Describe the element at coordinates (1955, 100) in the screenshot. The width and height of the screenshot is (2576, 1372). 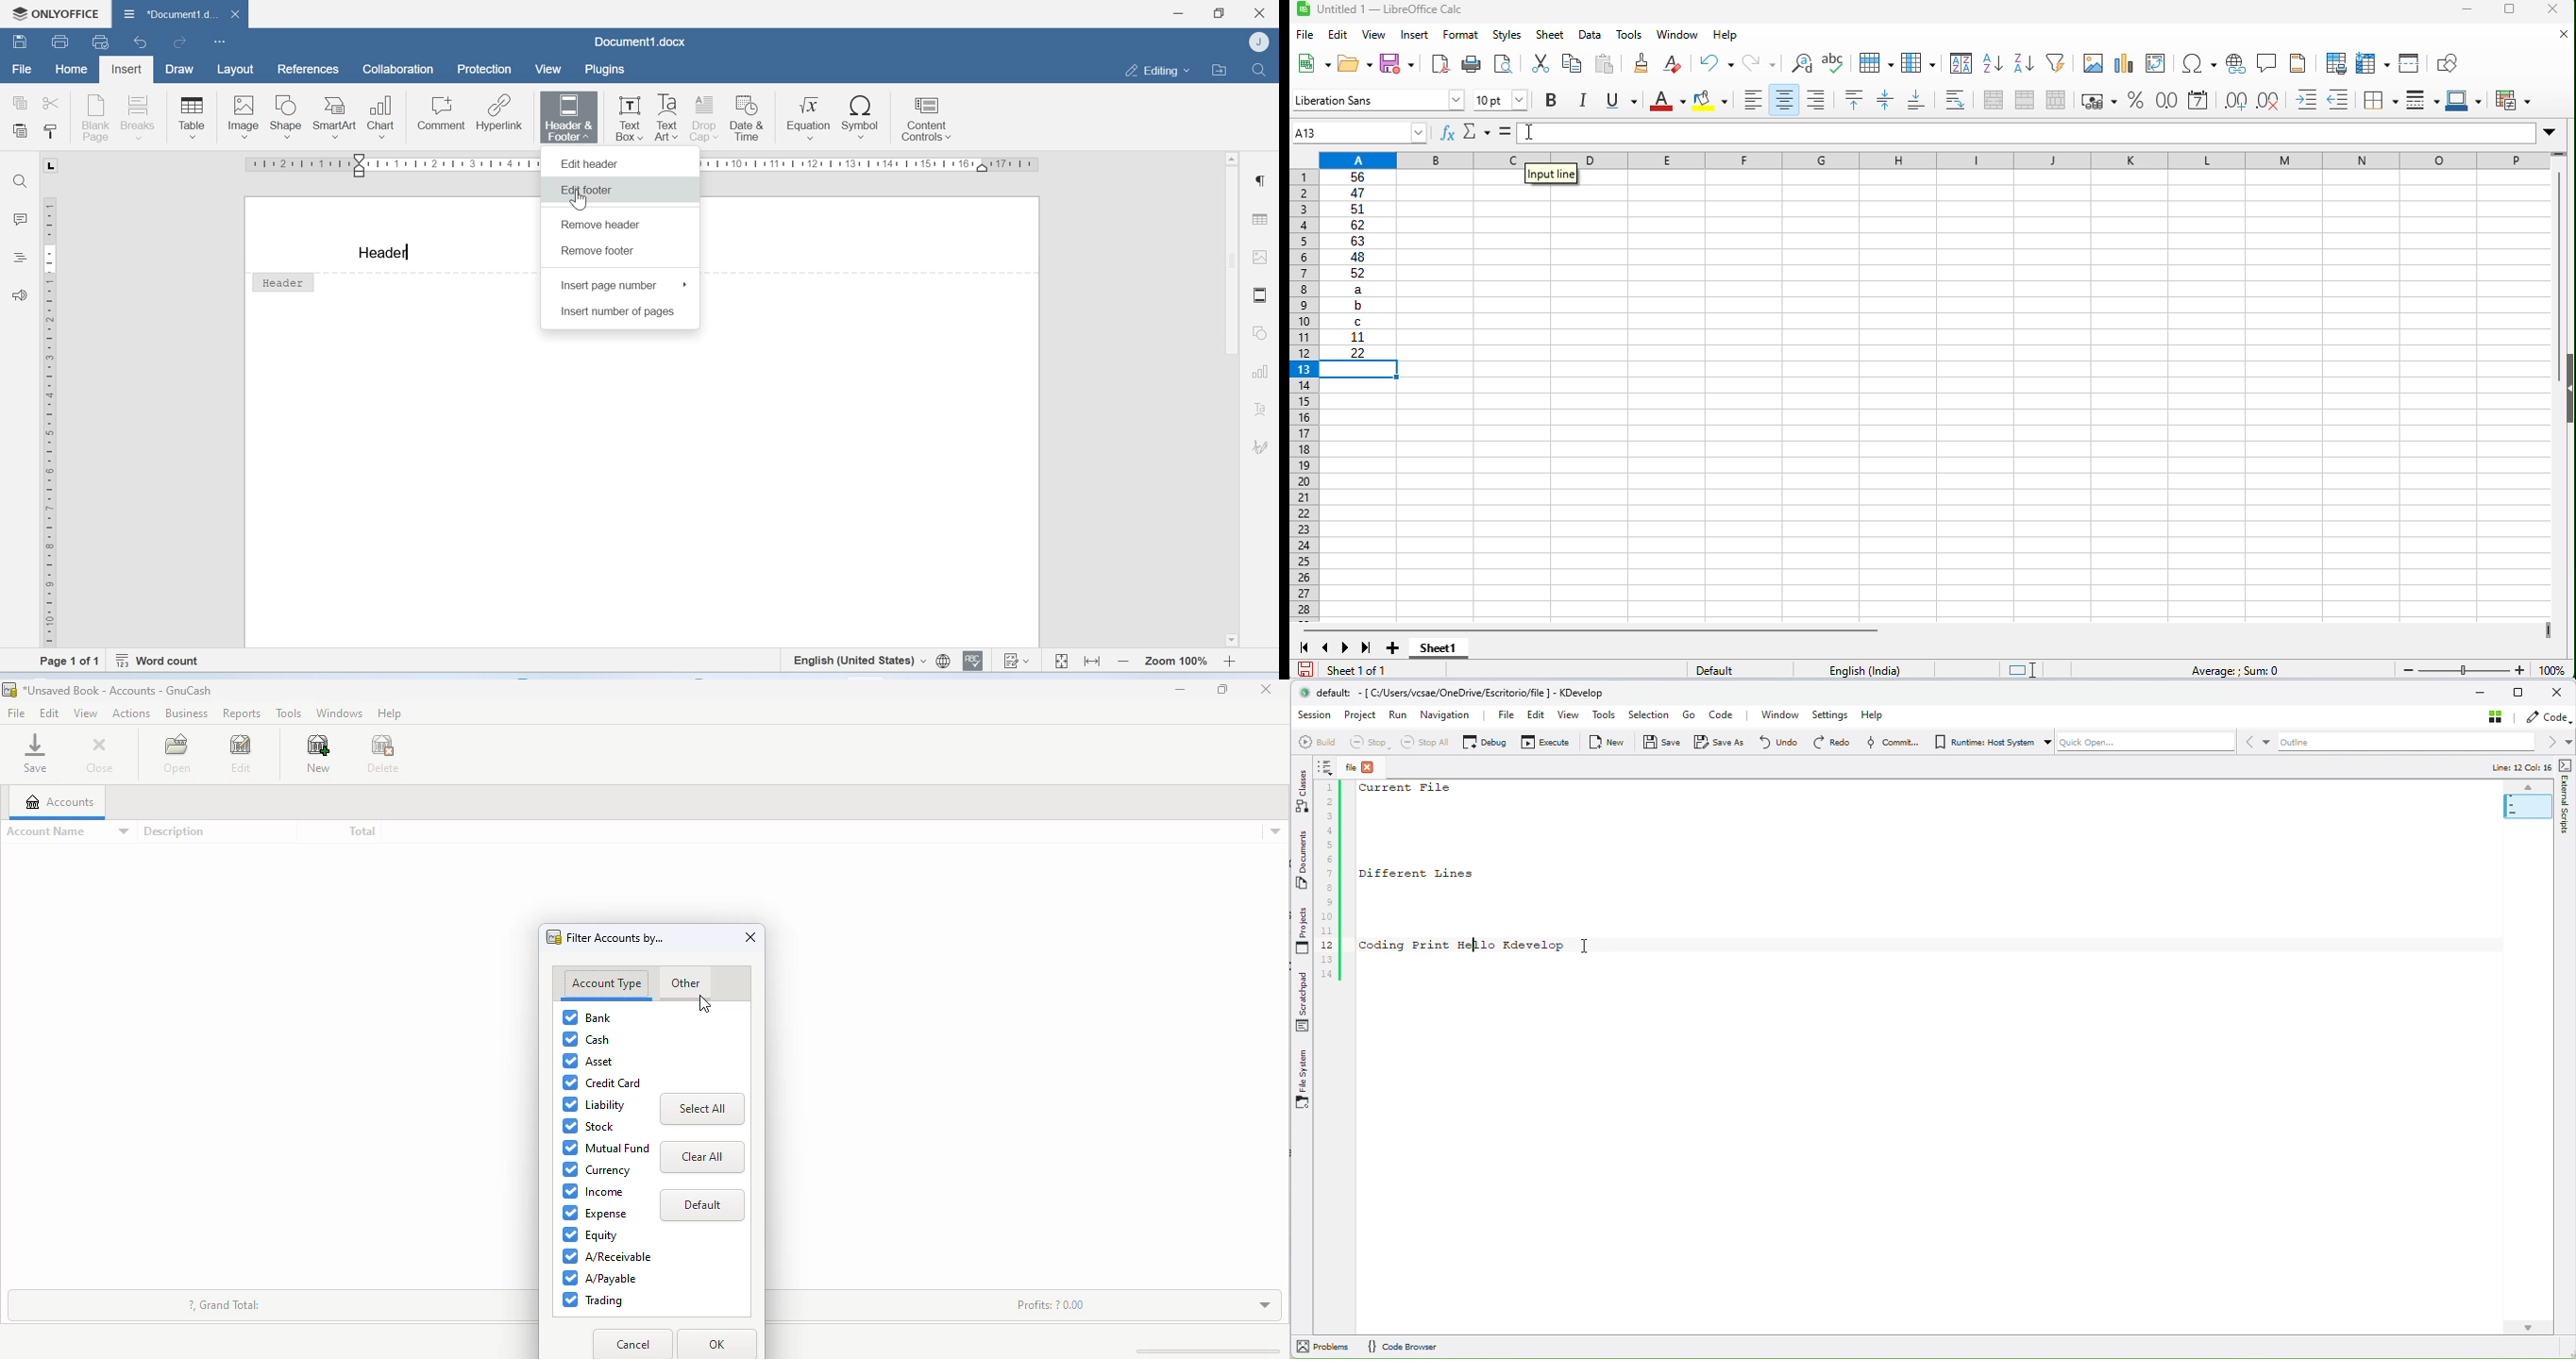
I see `wrap text` at that location.